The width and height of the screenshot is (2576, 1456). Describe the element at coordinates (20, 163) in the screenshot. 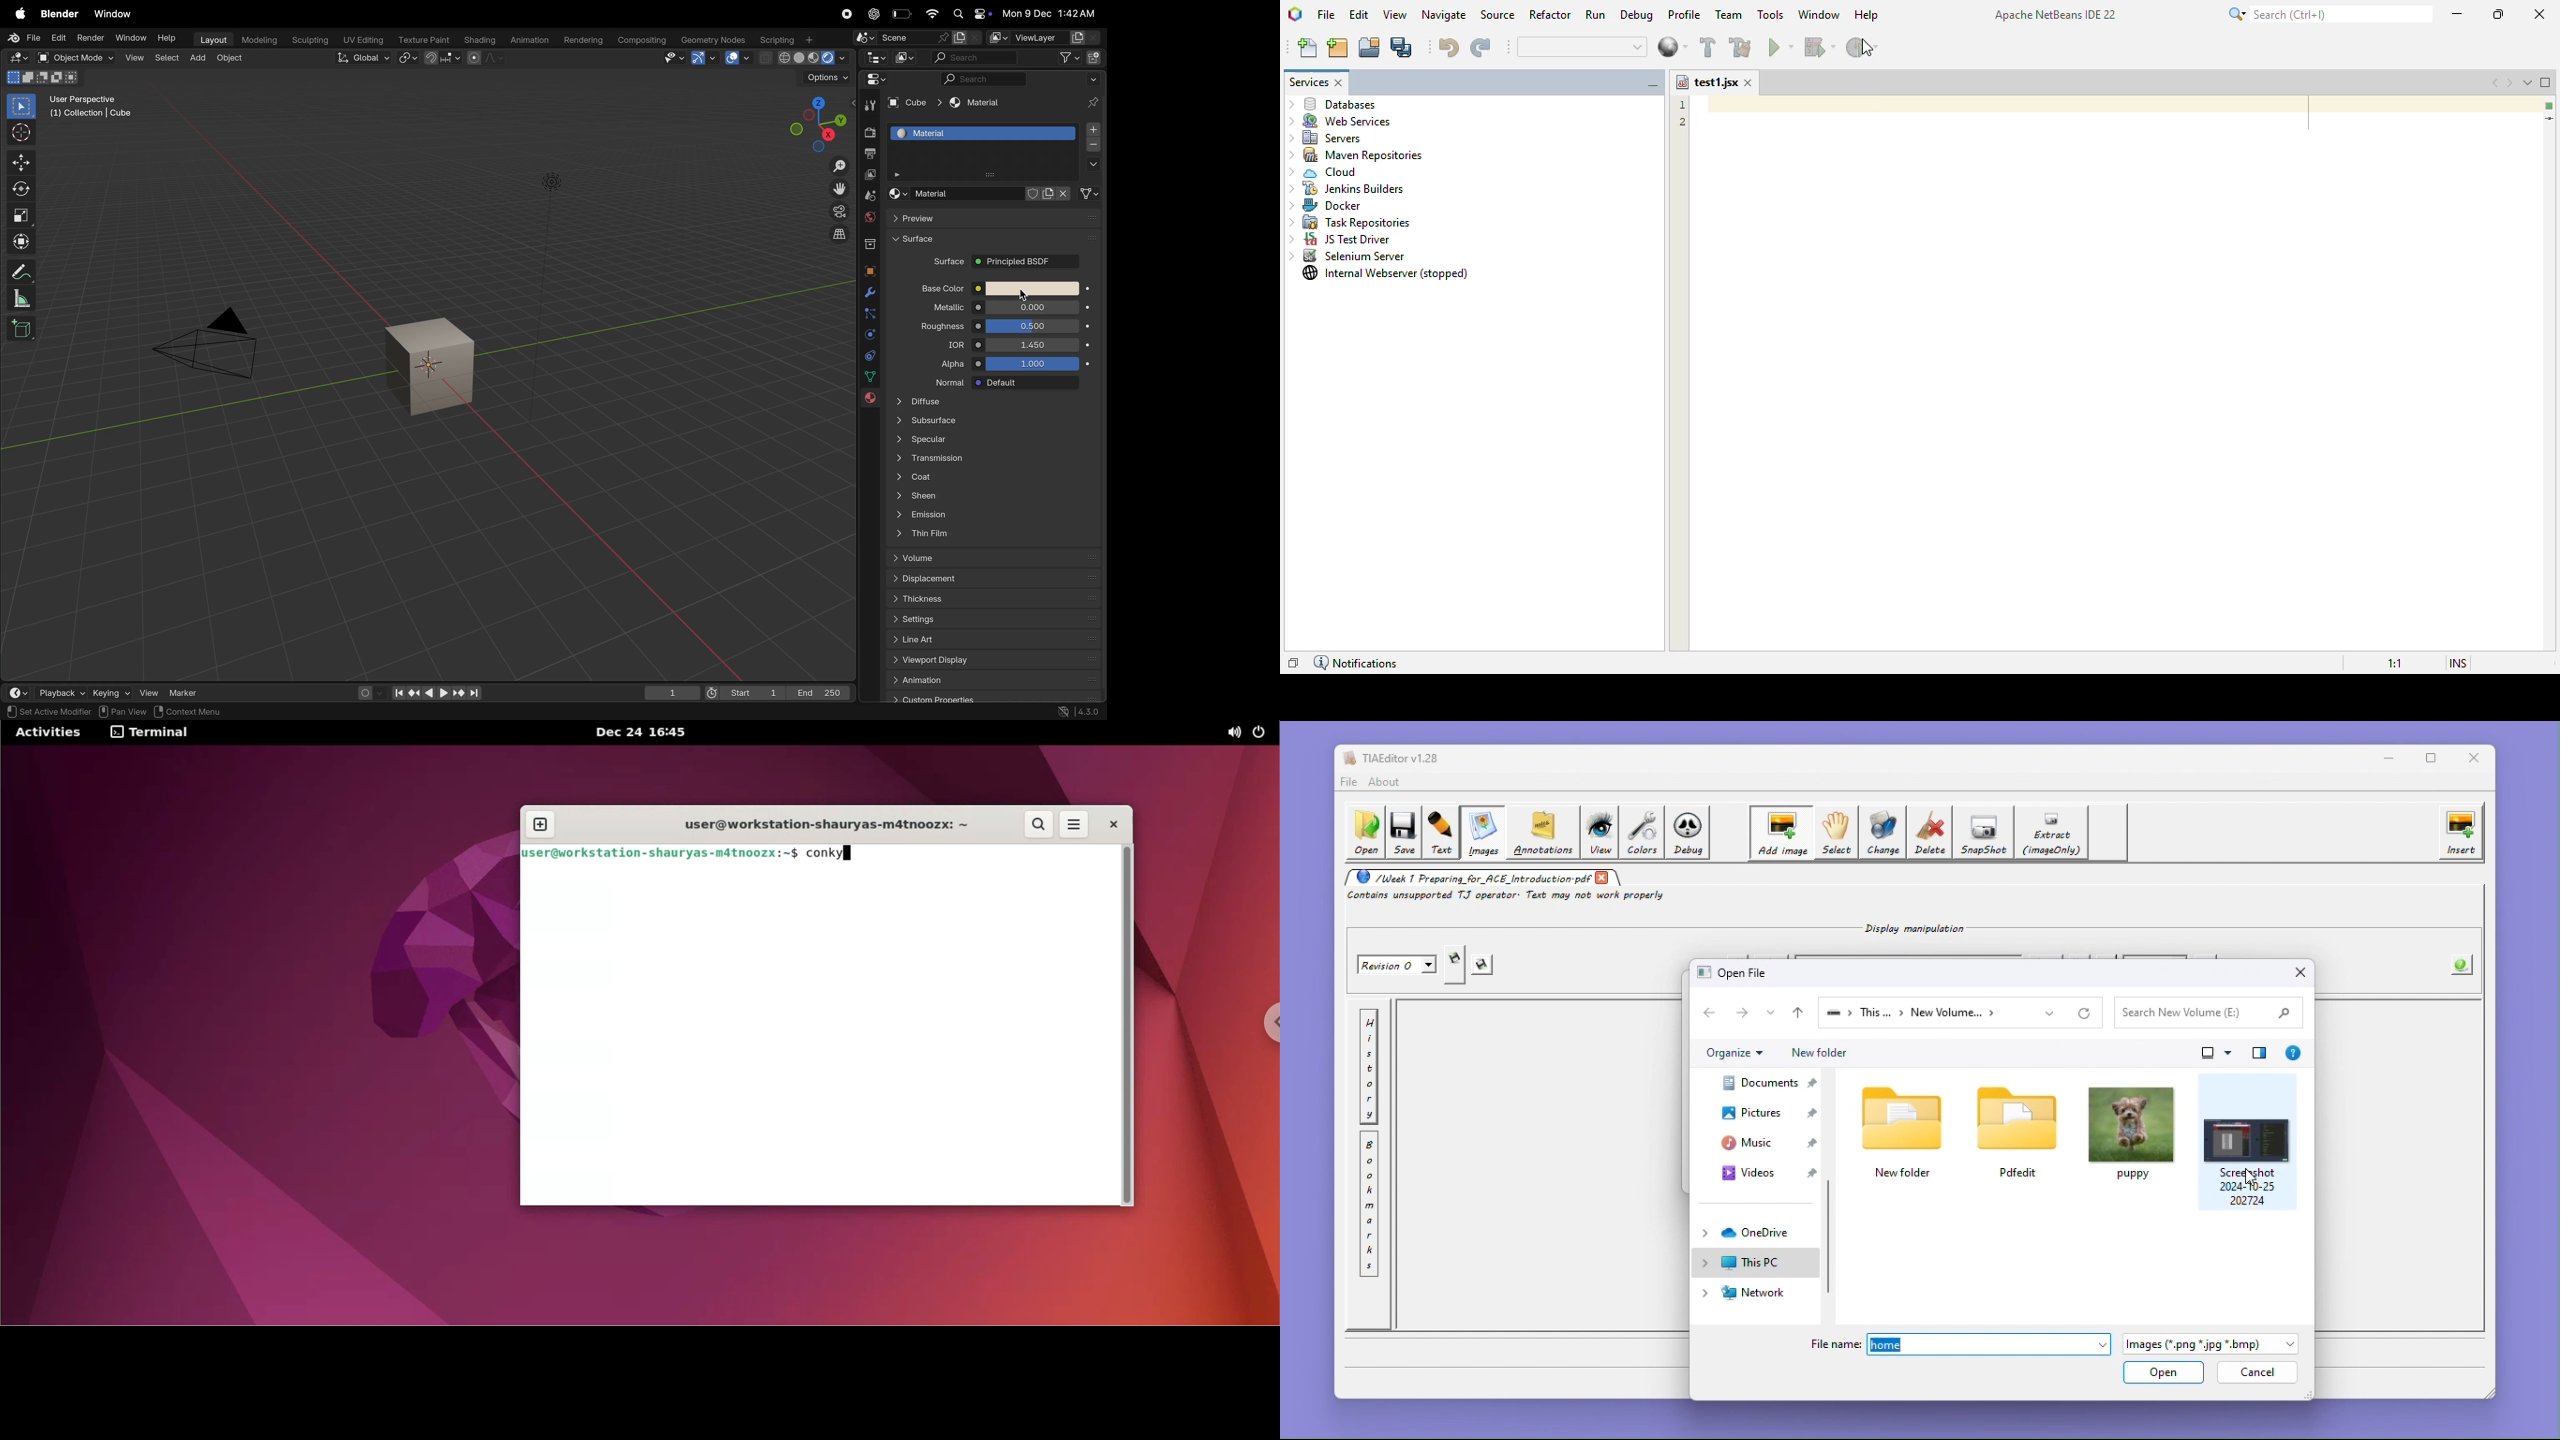

I see `move` at that location.